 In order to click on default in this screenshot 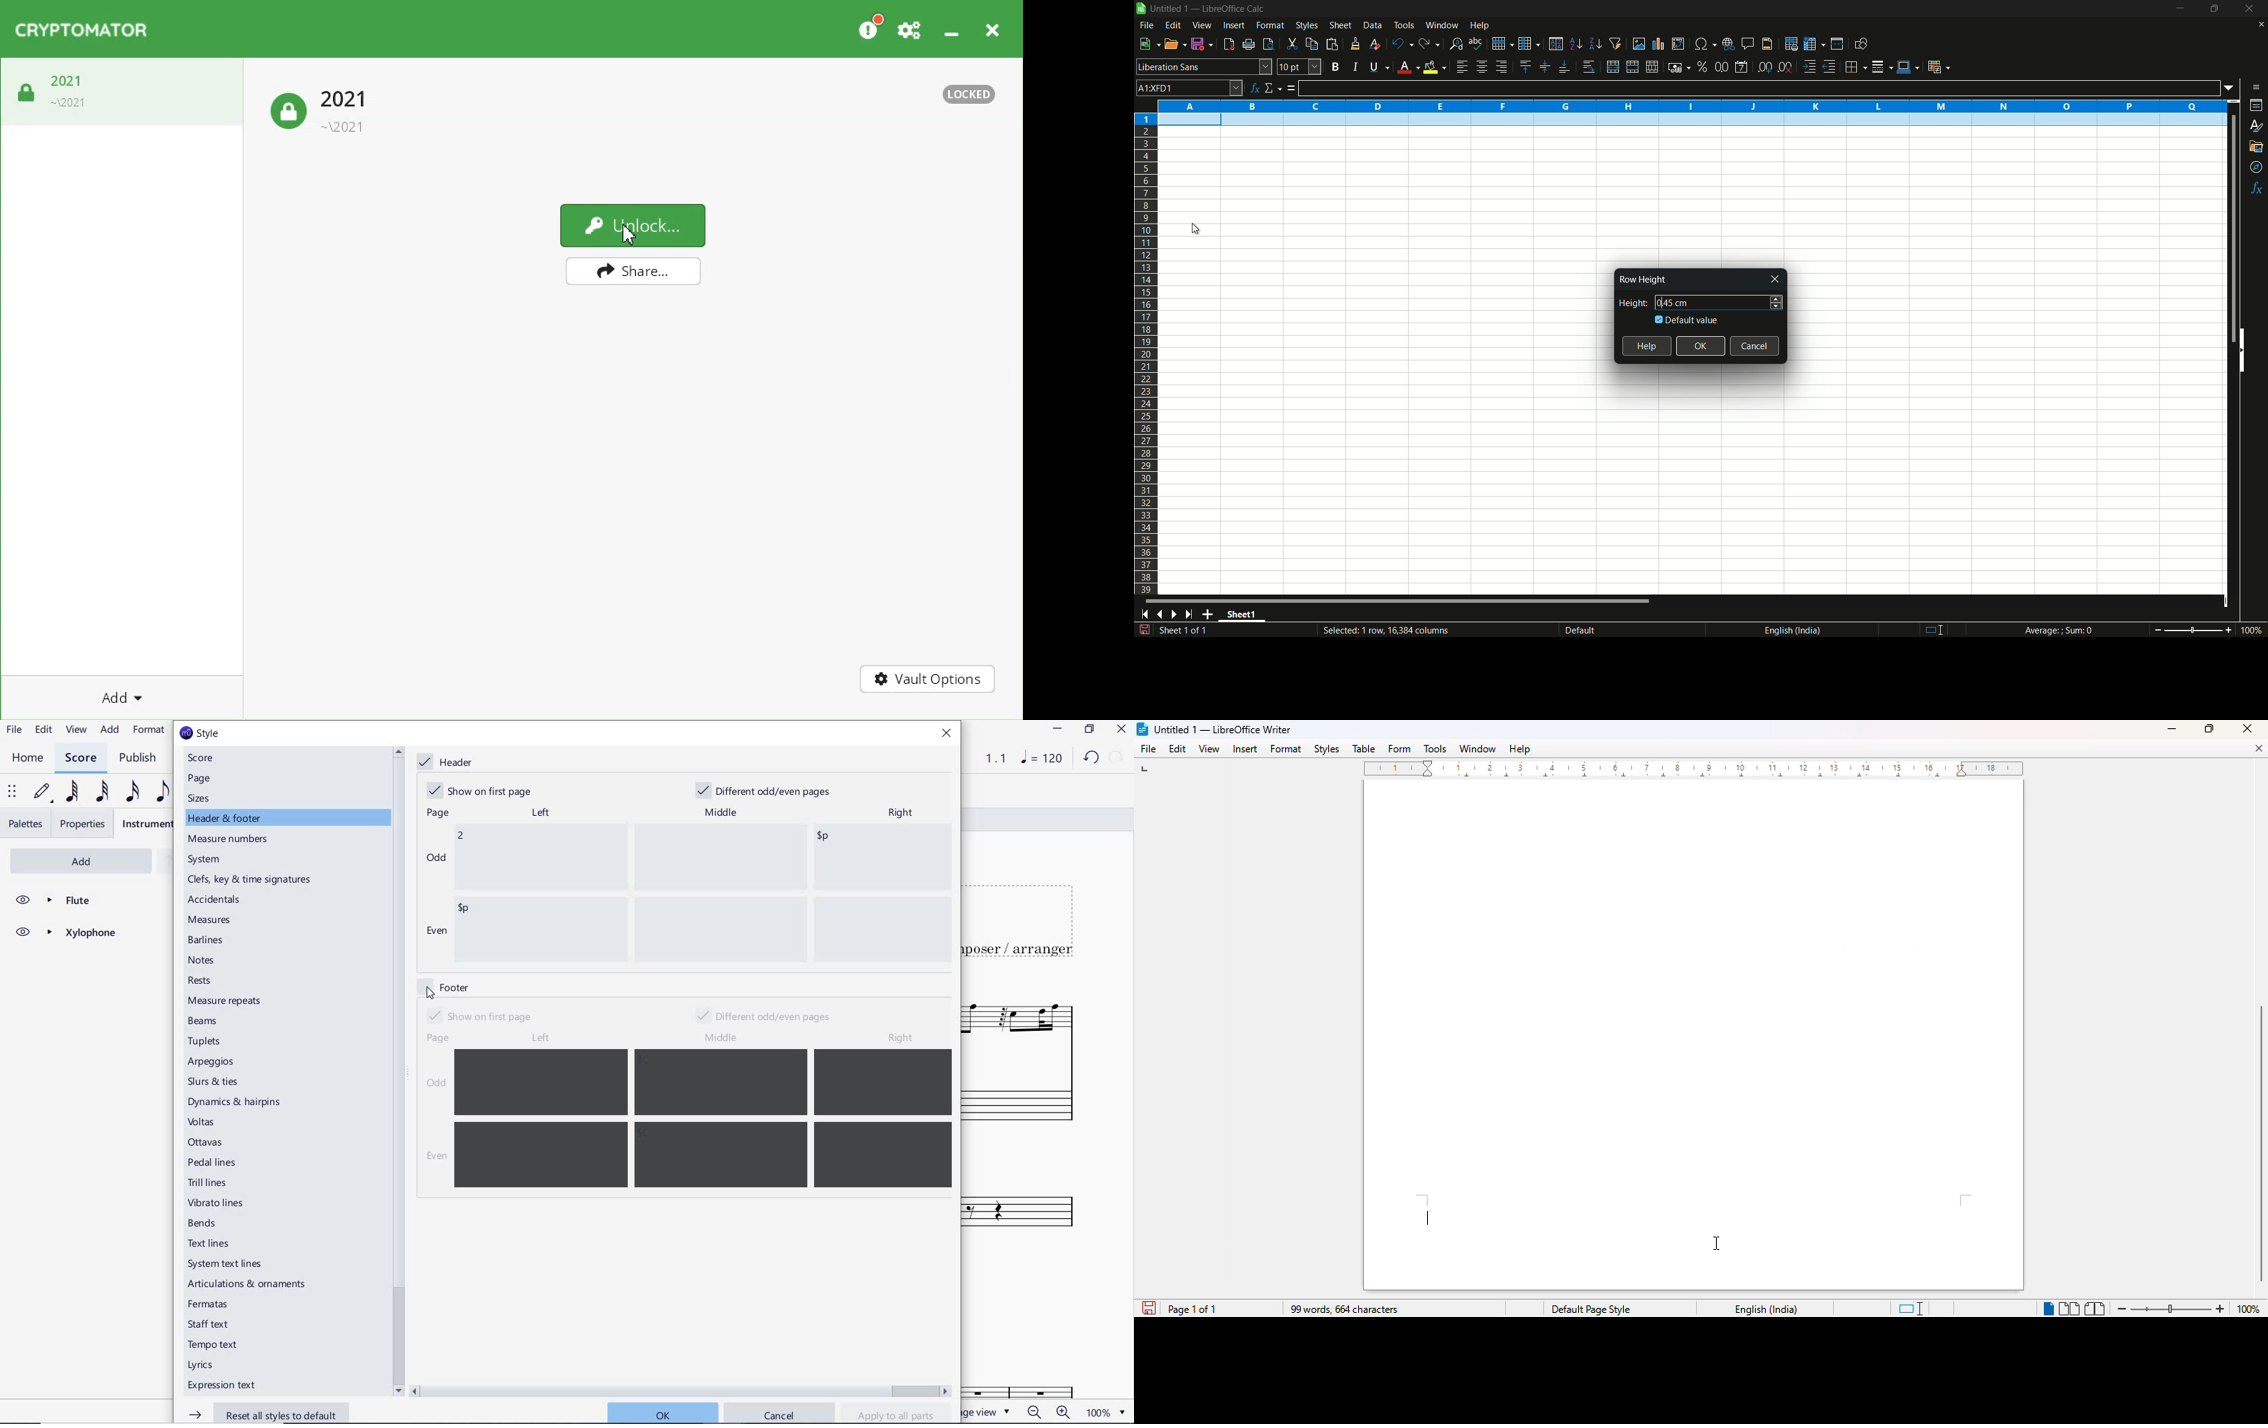, I will do `click(1599, 631)`.